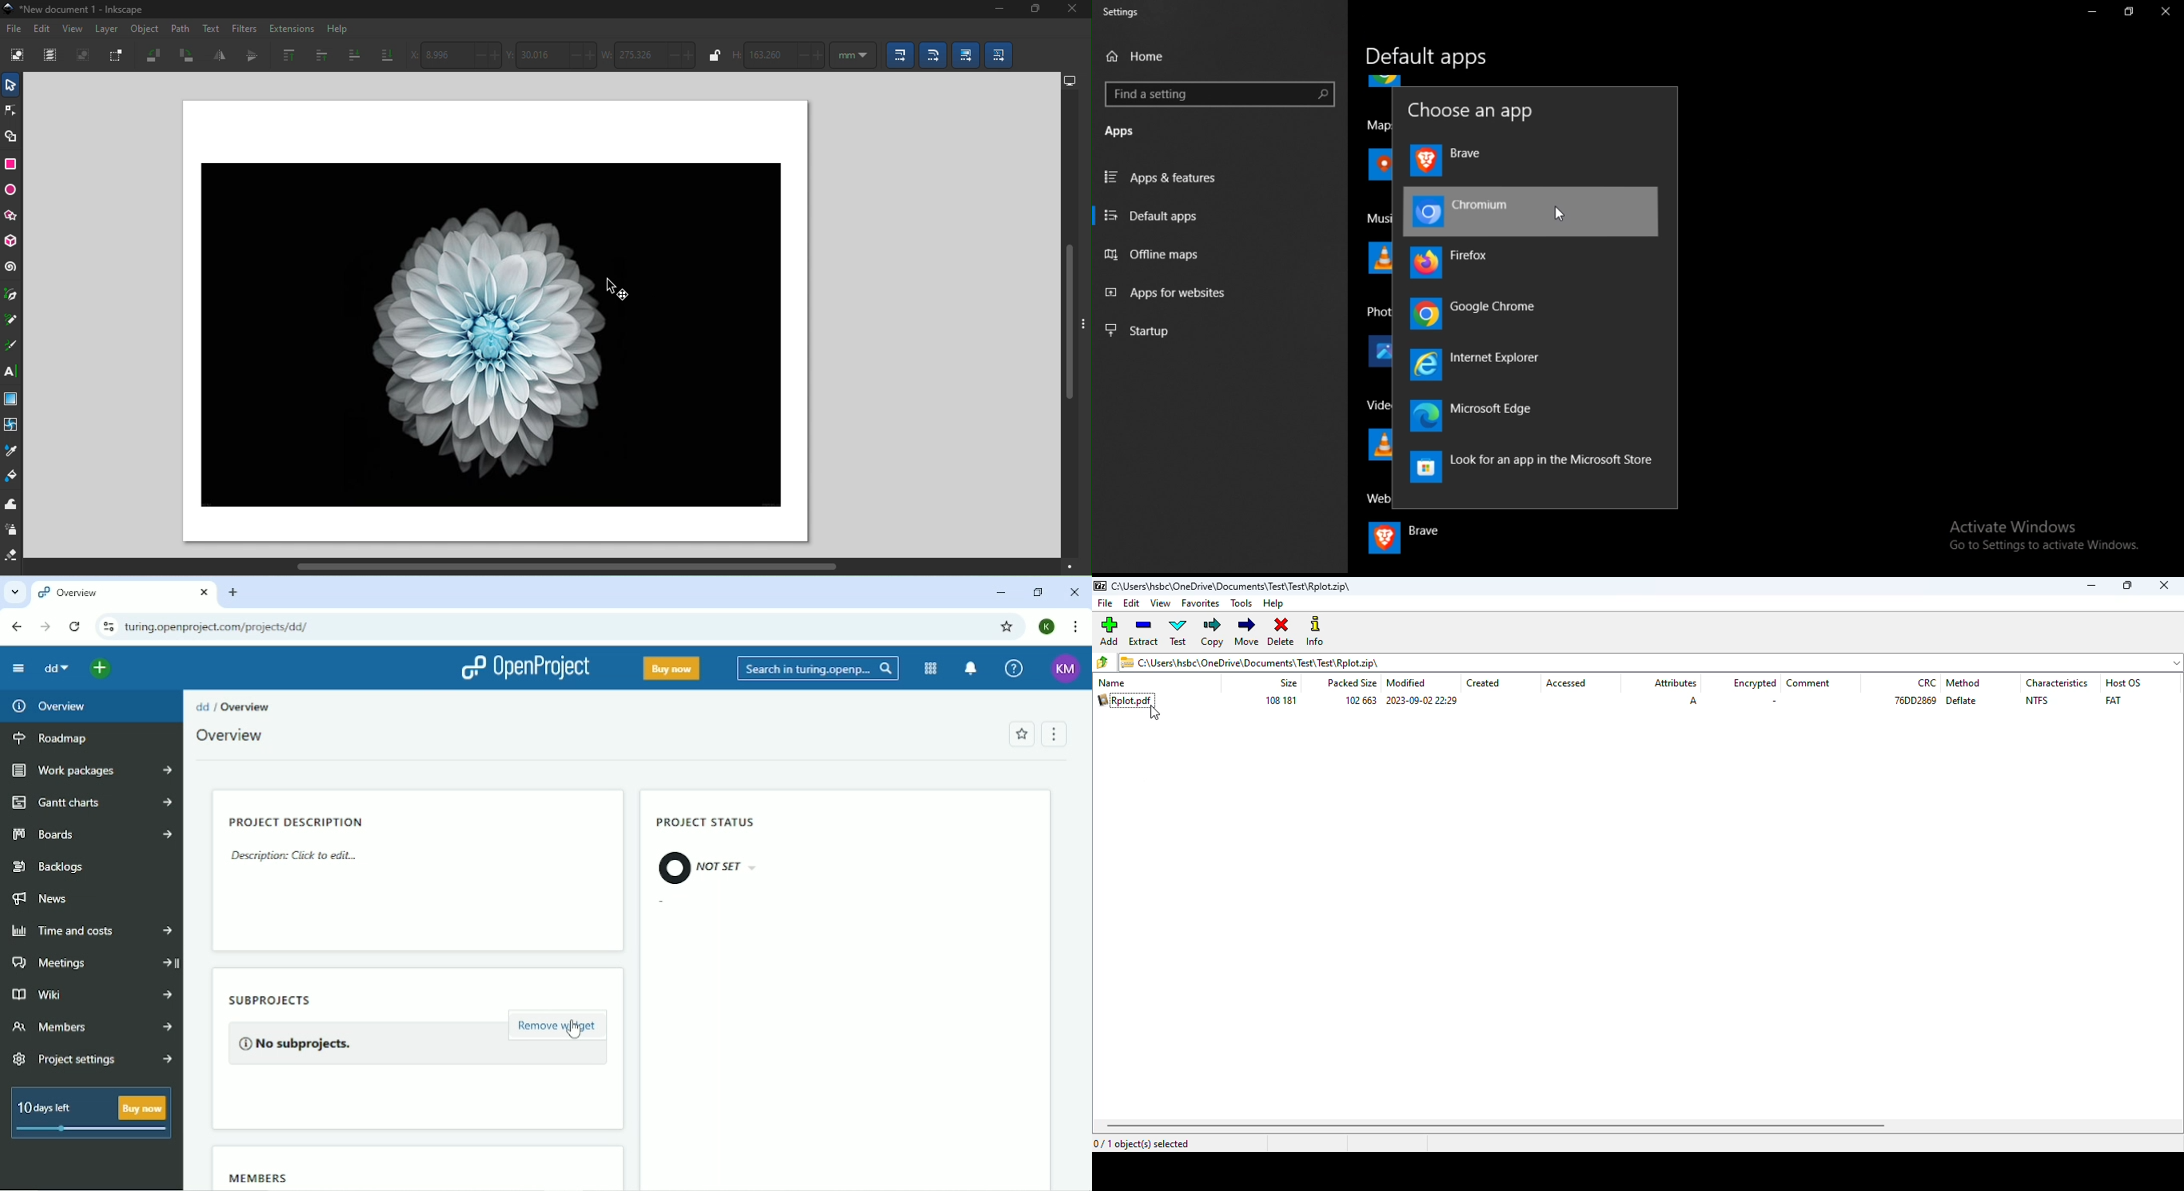  I want to click on Modules, so click(930, 669).